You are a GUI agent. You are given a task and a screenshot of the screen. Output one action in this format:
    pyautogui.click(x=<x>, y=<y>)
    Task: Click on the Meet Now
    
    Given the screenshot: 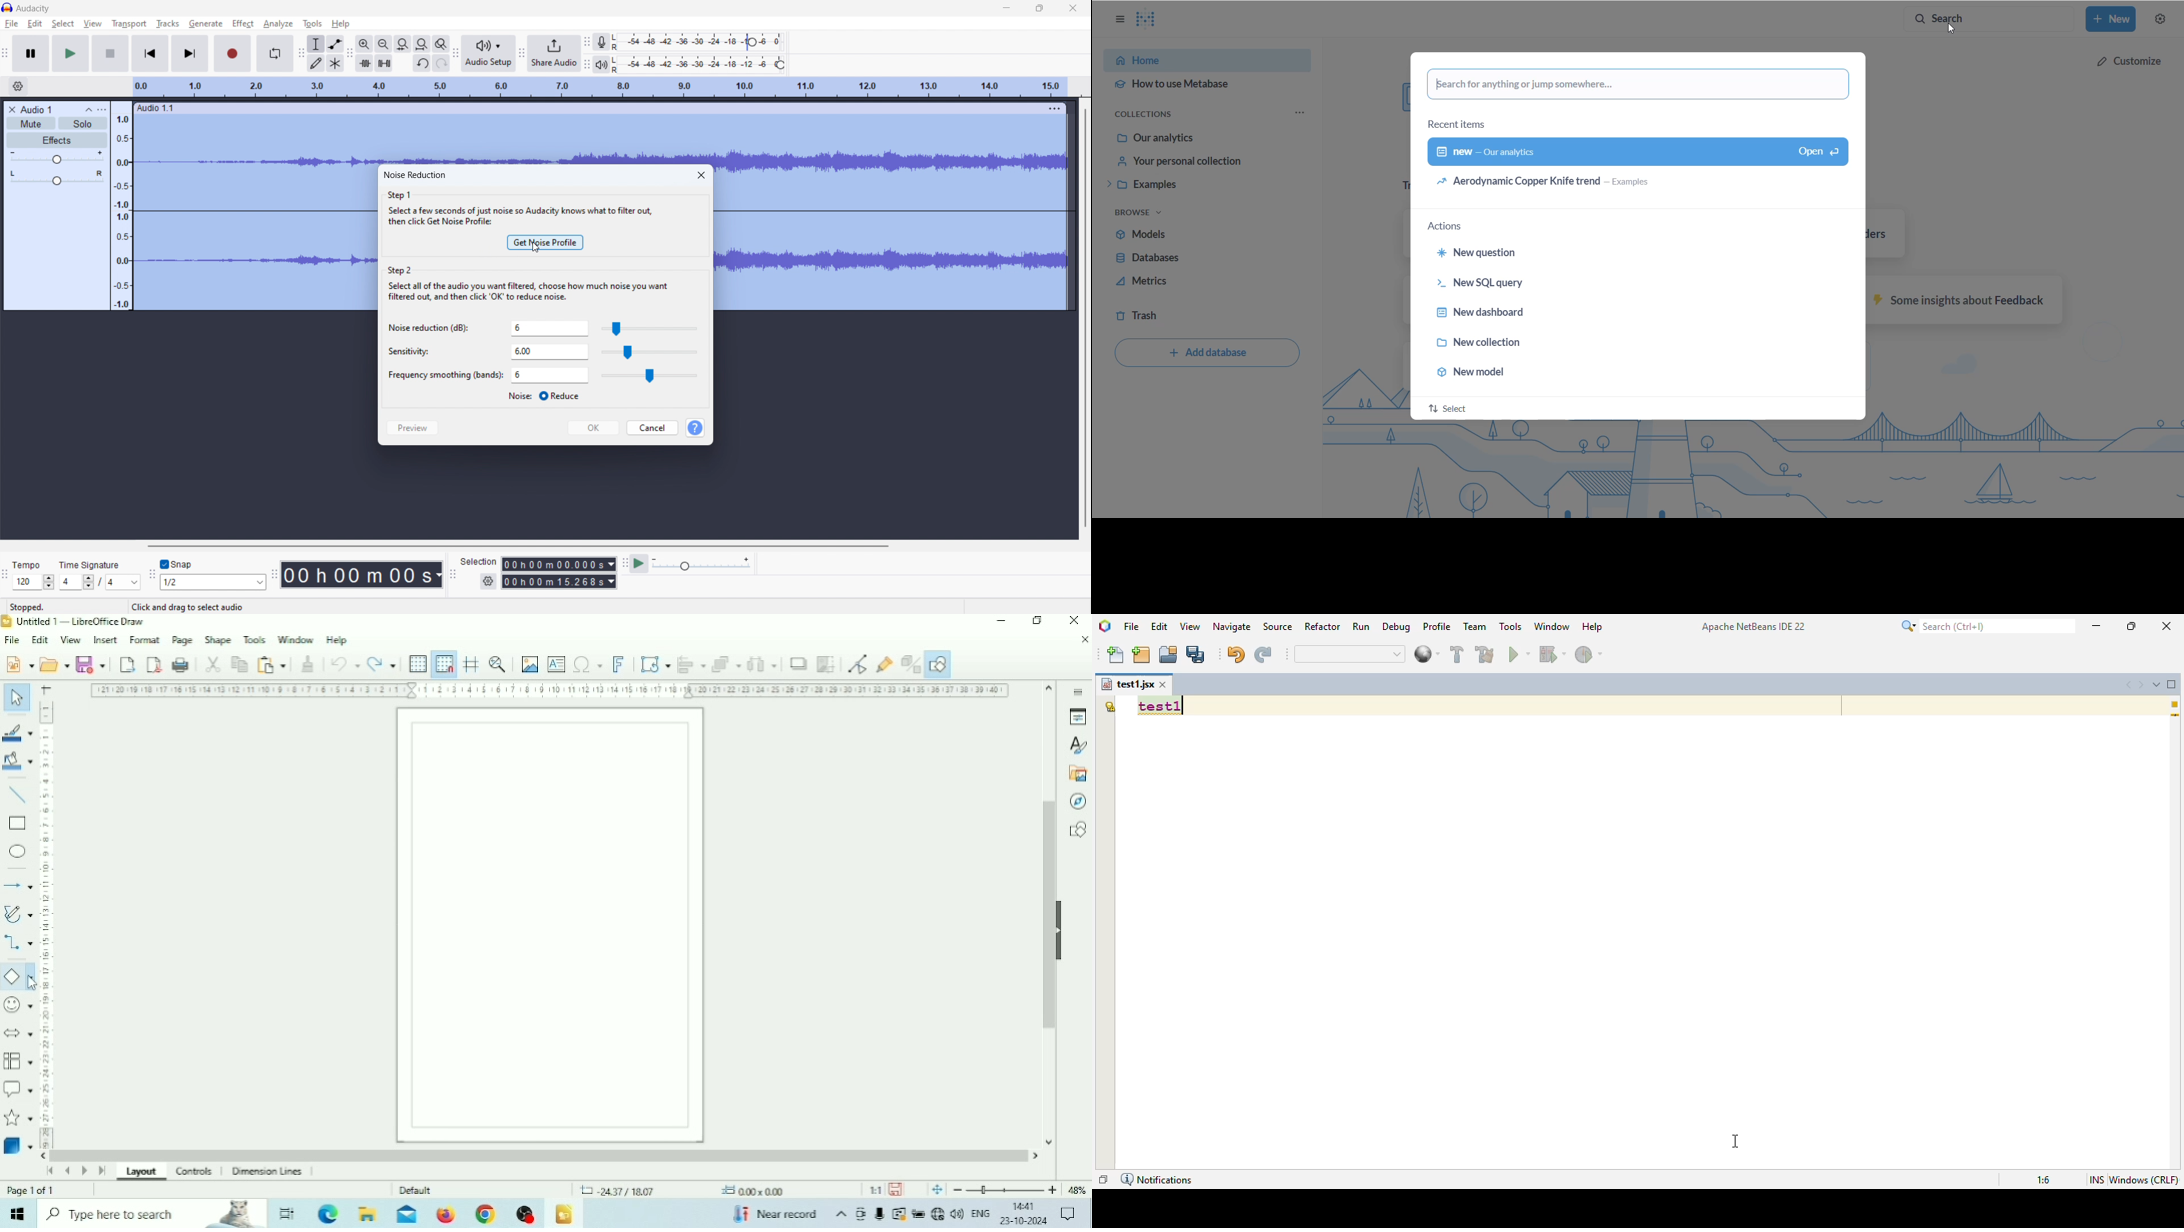 What is the action you would take?
    pyautogui.click(x=862, y=1214)
    